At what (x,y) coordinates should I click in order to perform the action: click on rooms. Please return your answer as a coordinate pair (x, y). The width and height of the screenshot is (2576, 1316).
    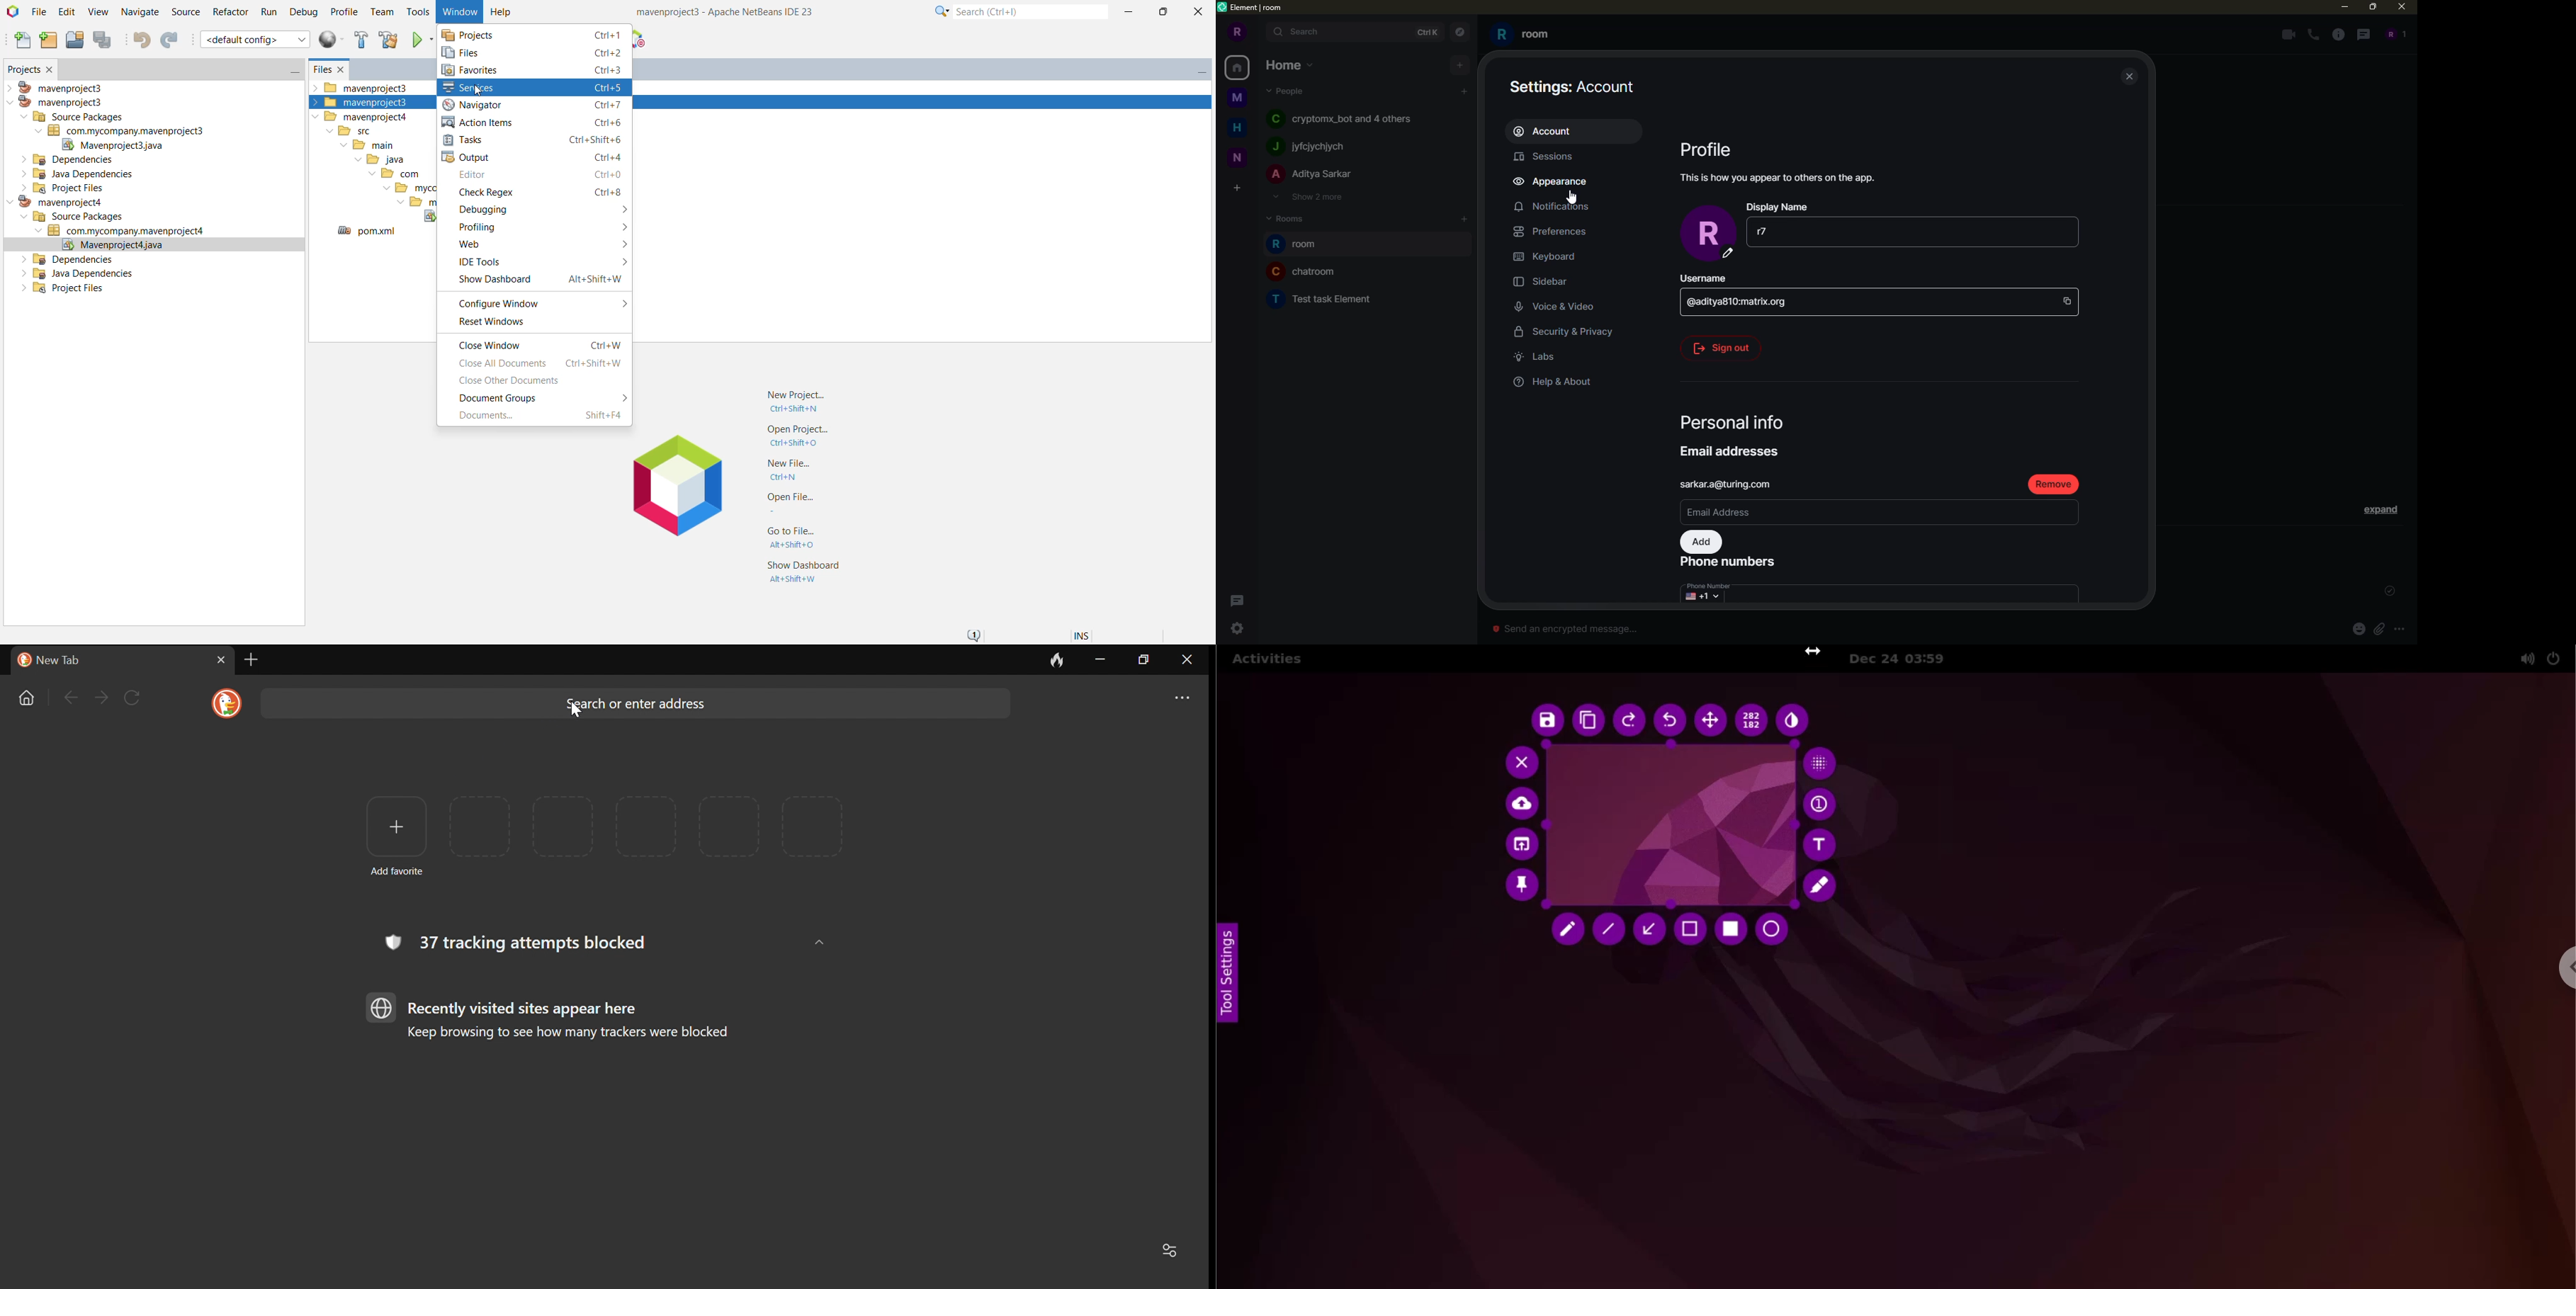
    Looking at the image, I should click on (1291, 217).